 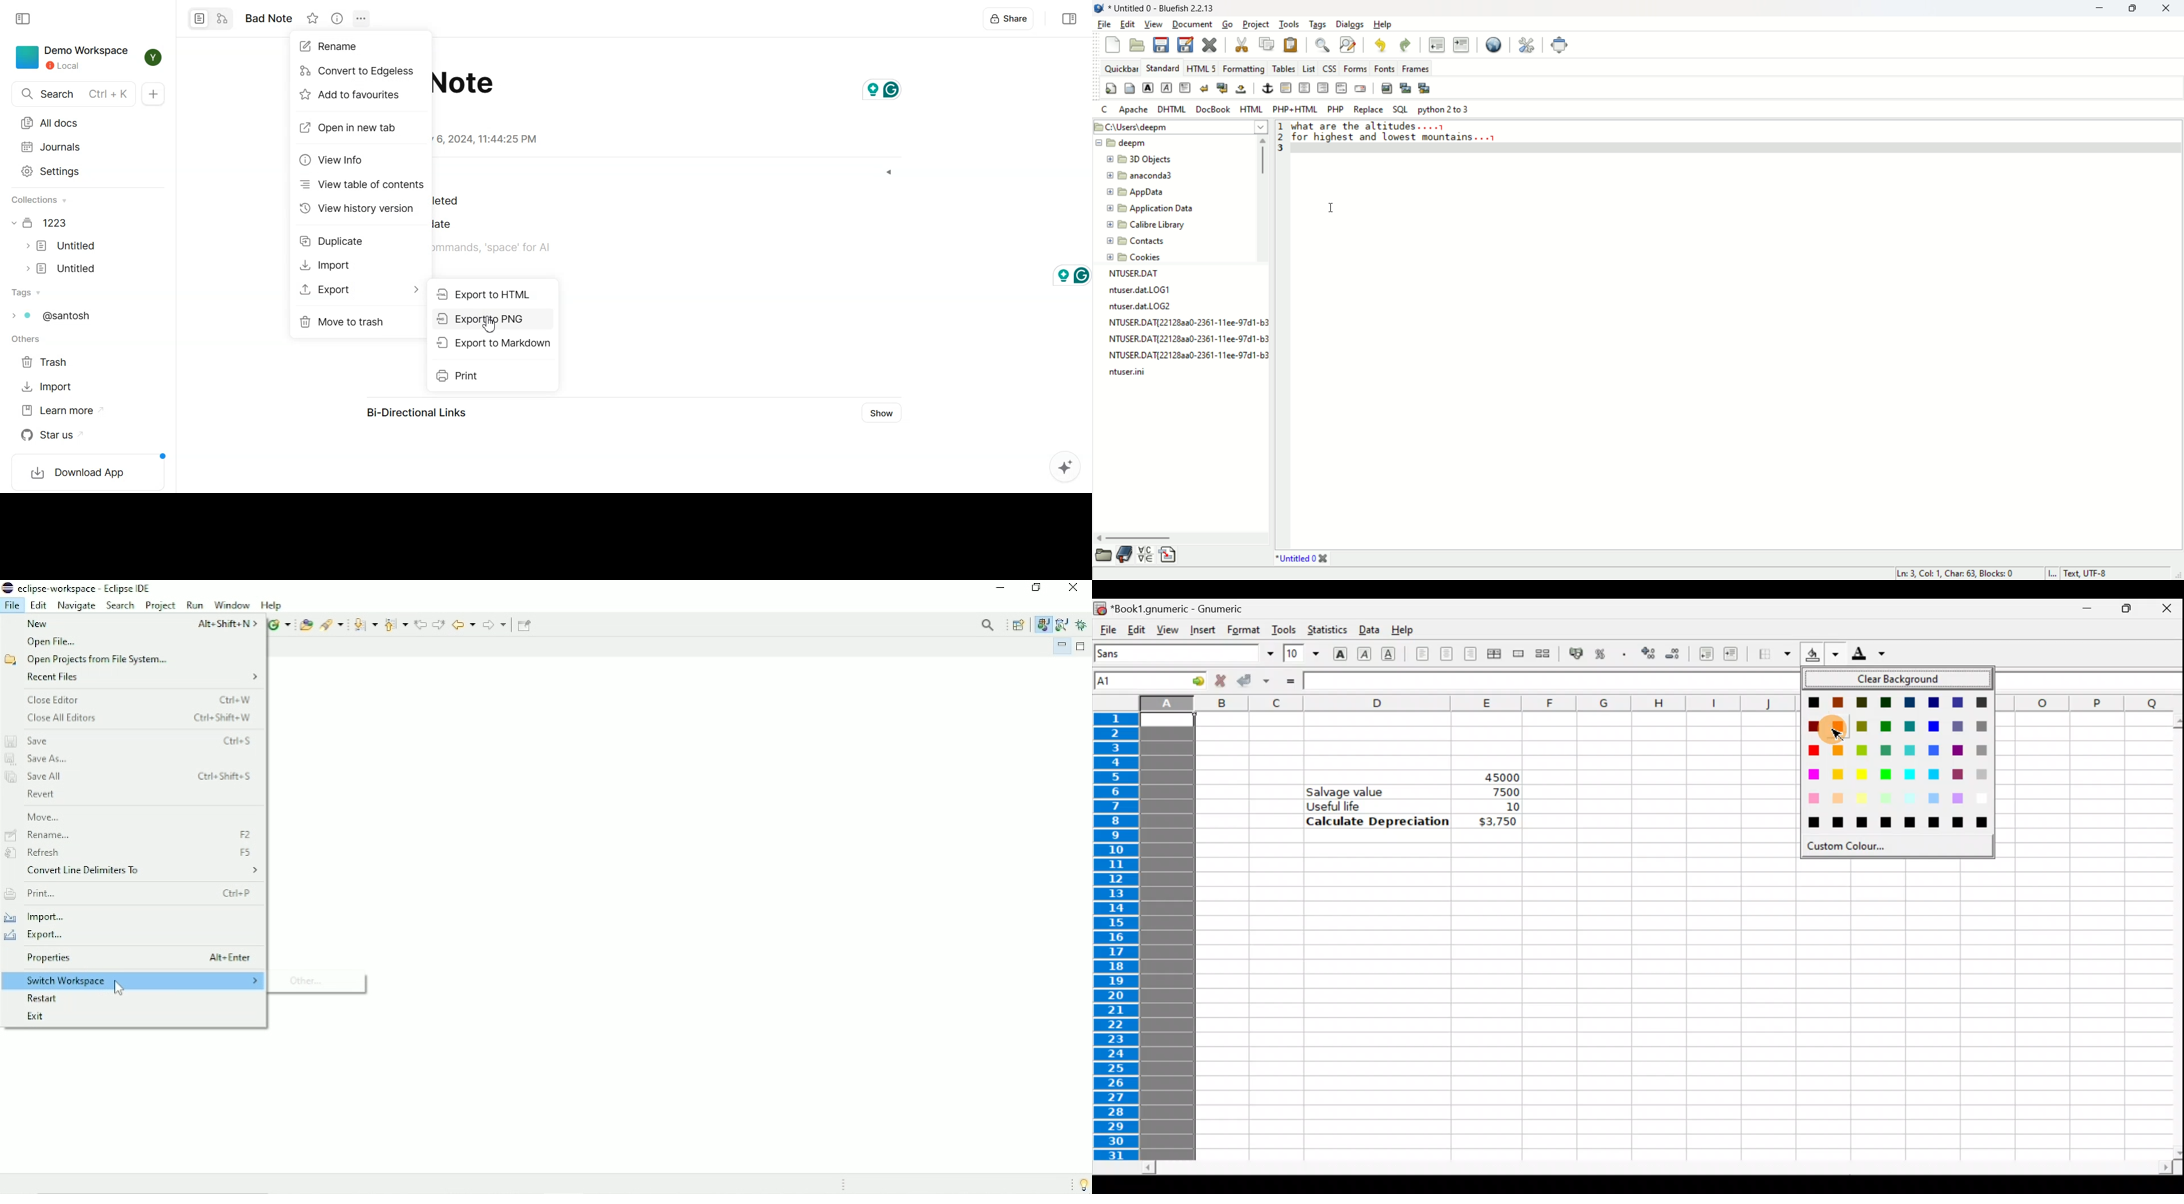 What do you see at coordinates (1182, 654) in the screenshot?
I see `Font name - Sans` at bounding box center [1182, 654].